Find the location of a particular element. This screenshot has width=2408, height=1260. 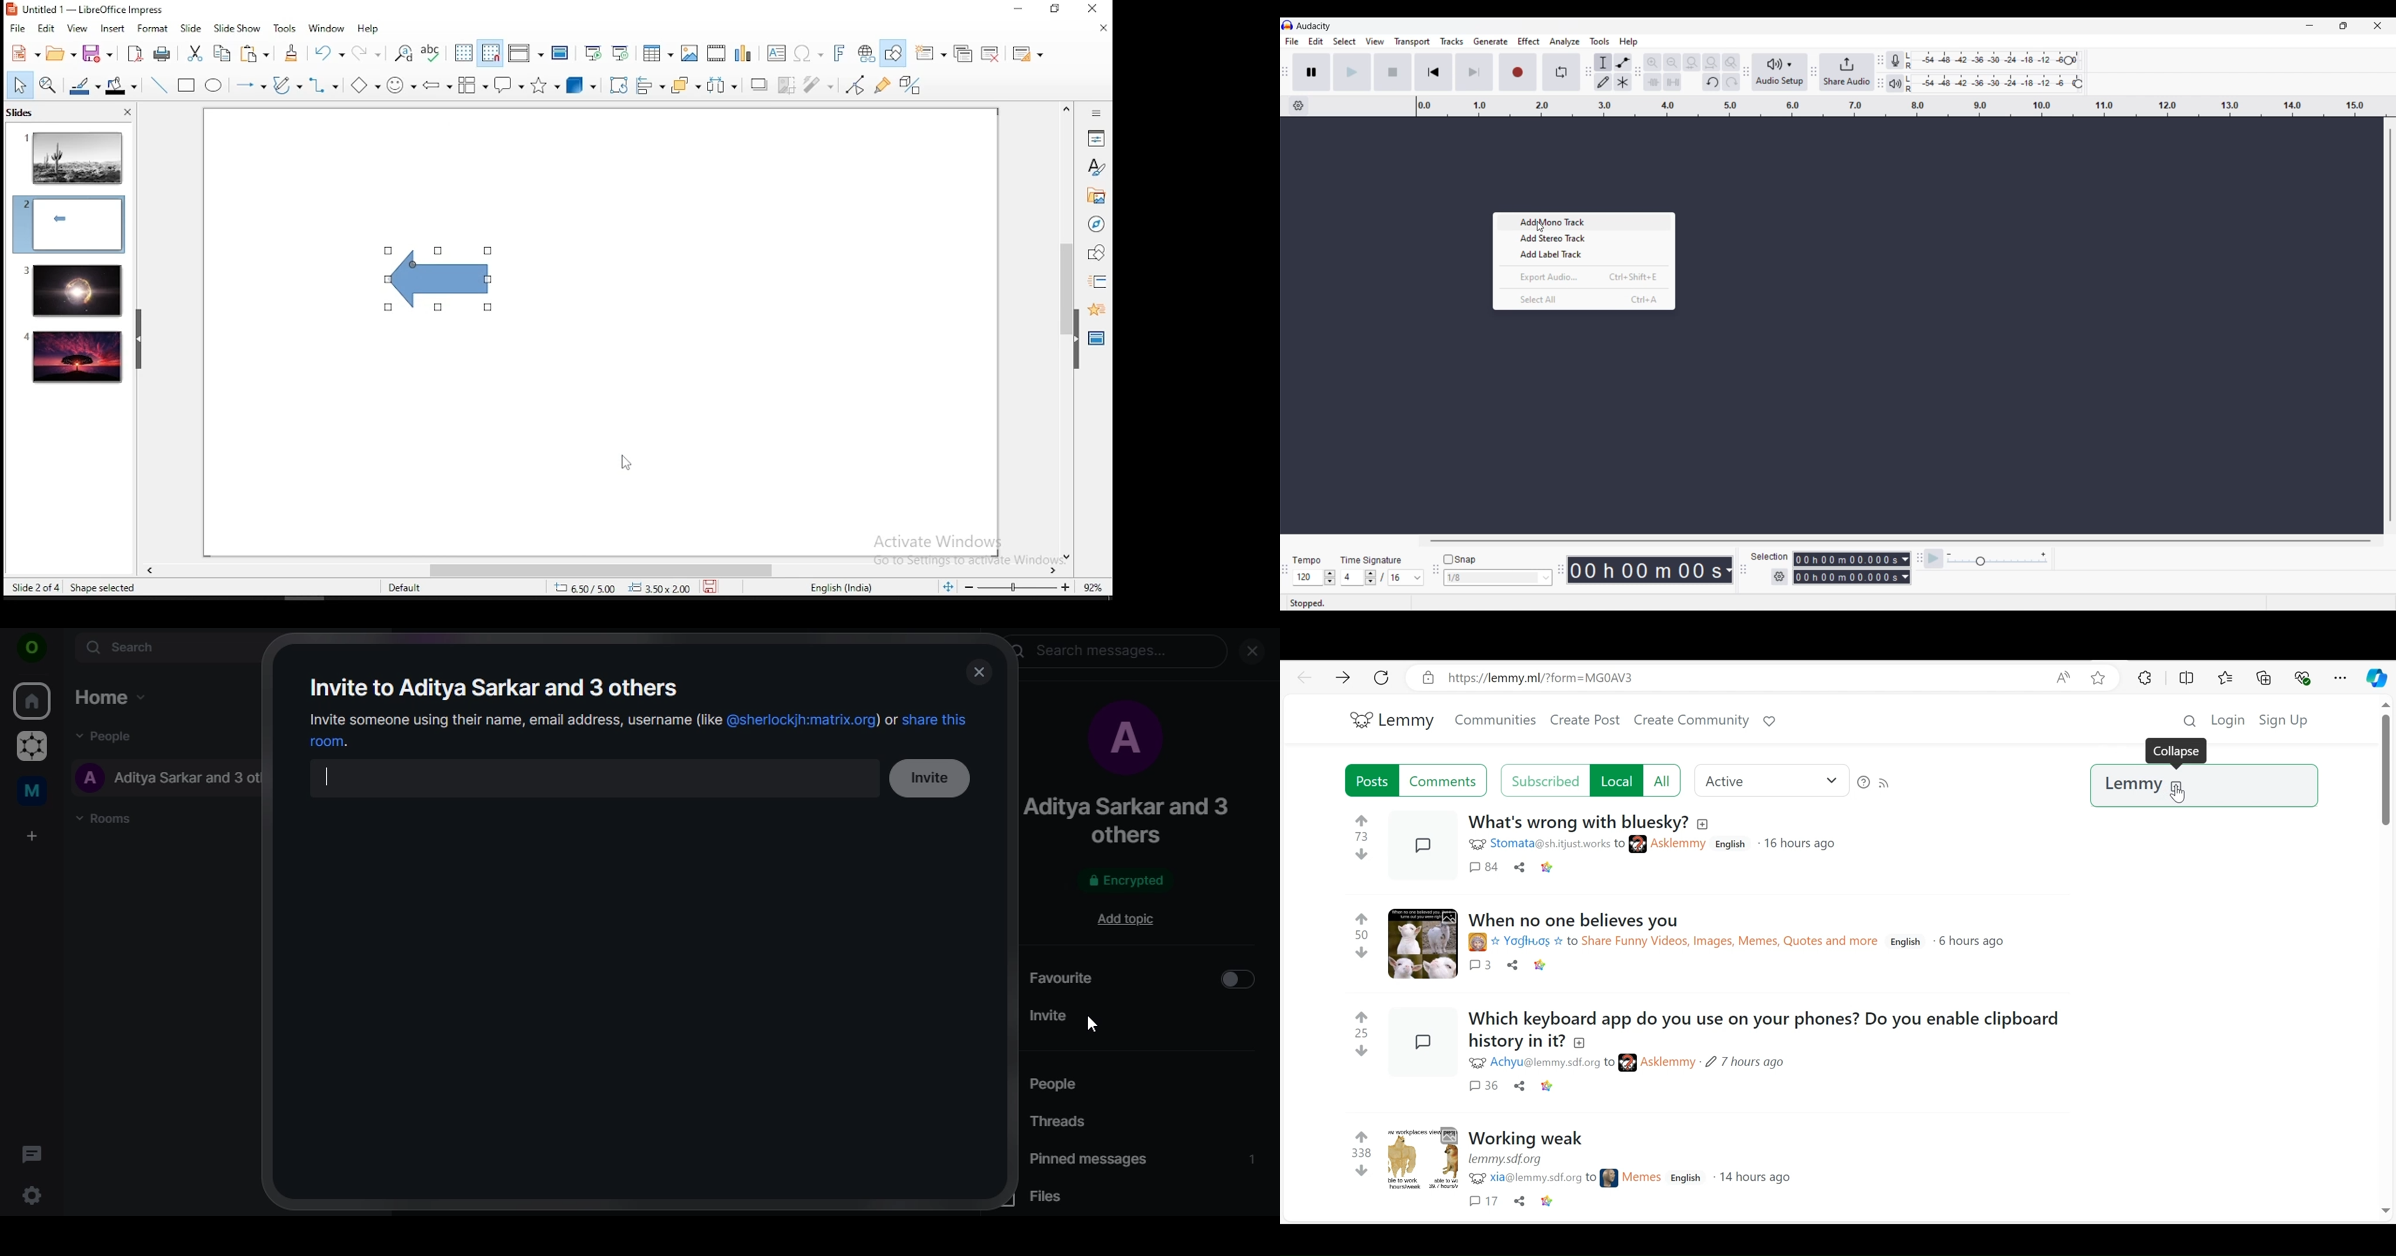

mentions is located at coordinates (1553, 1062).